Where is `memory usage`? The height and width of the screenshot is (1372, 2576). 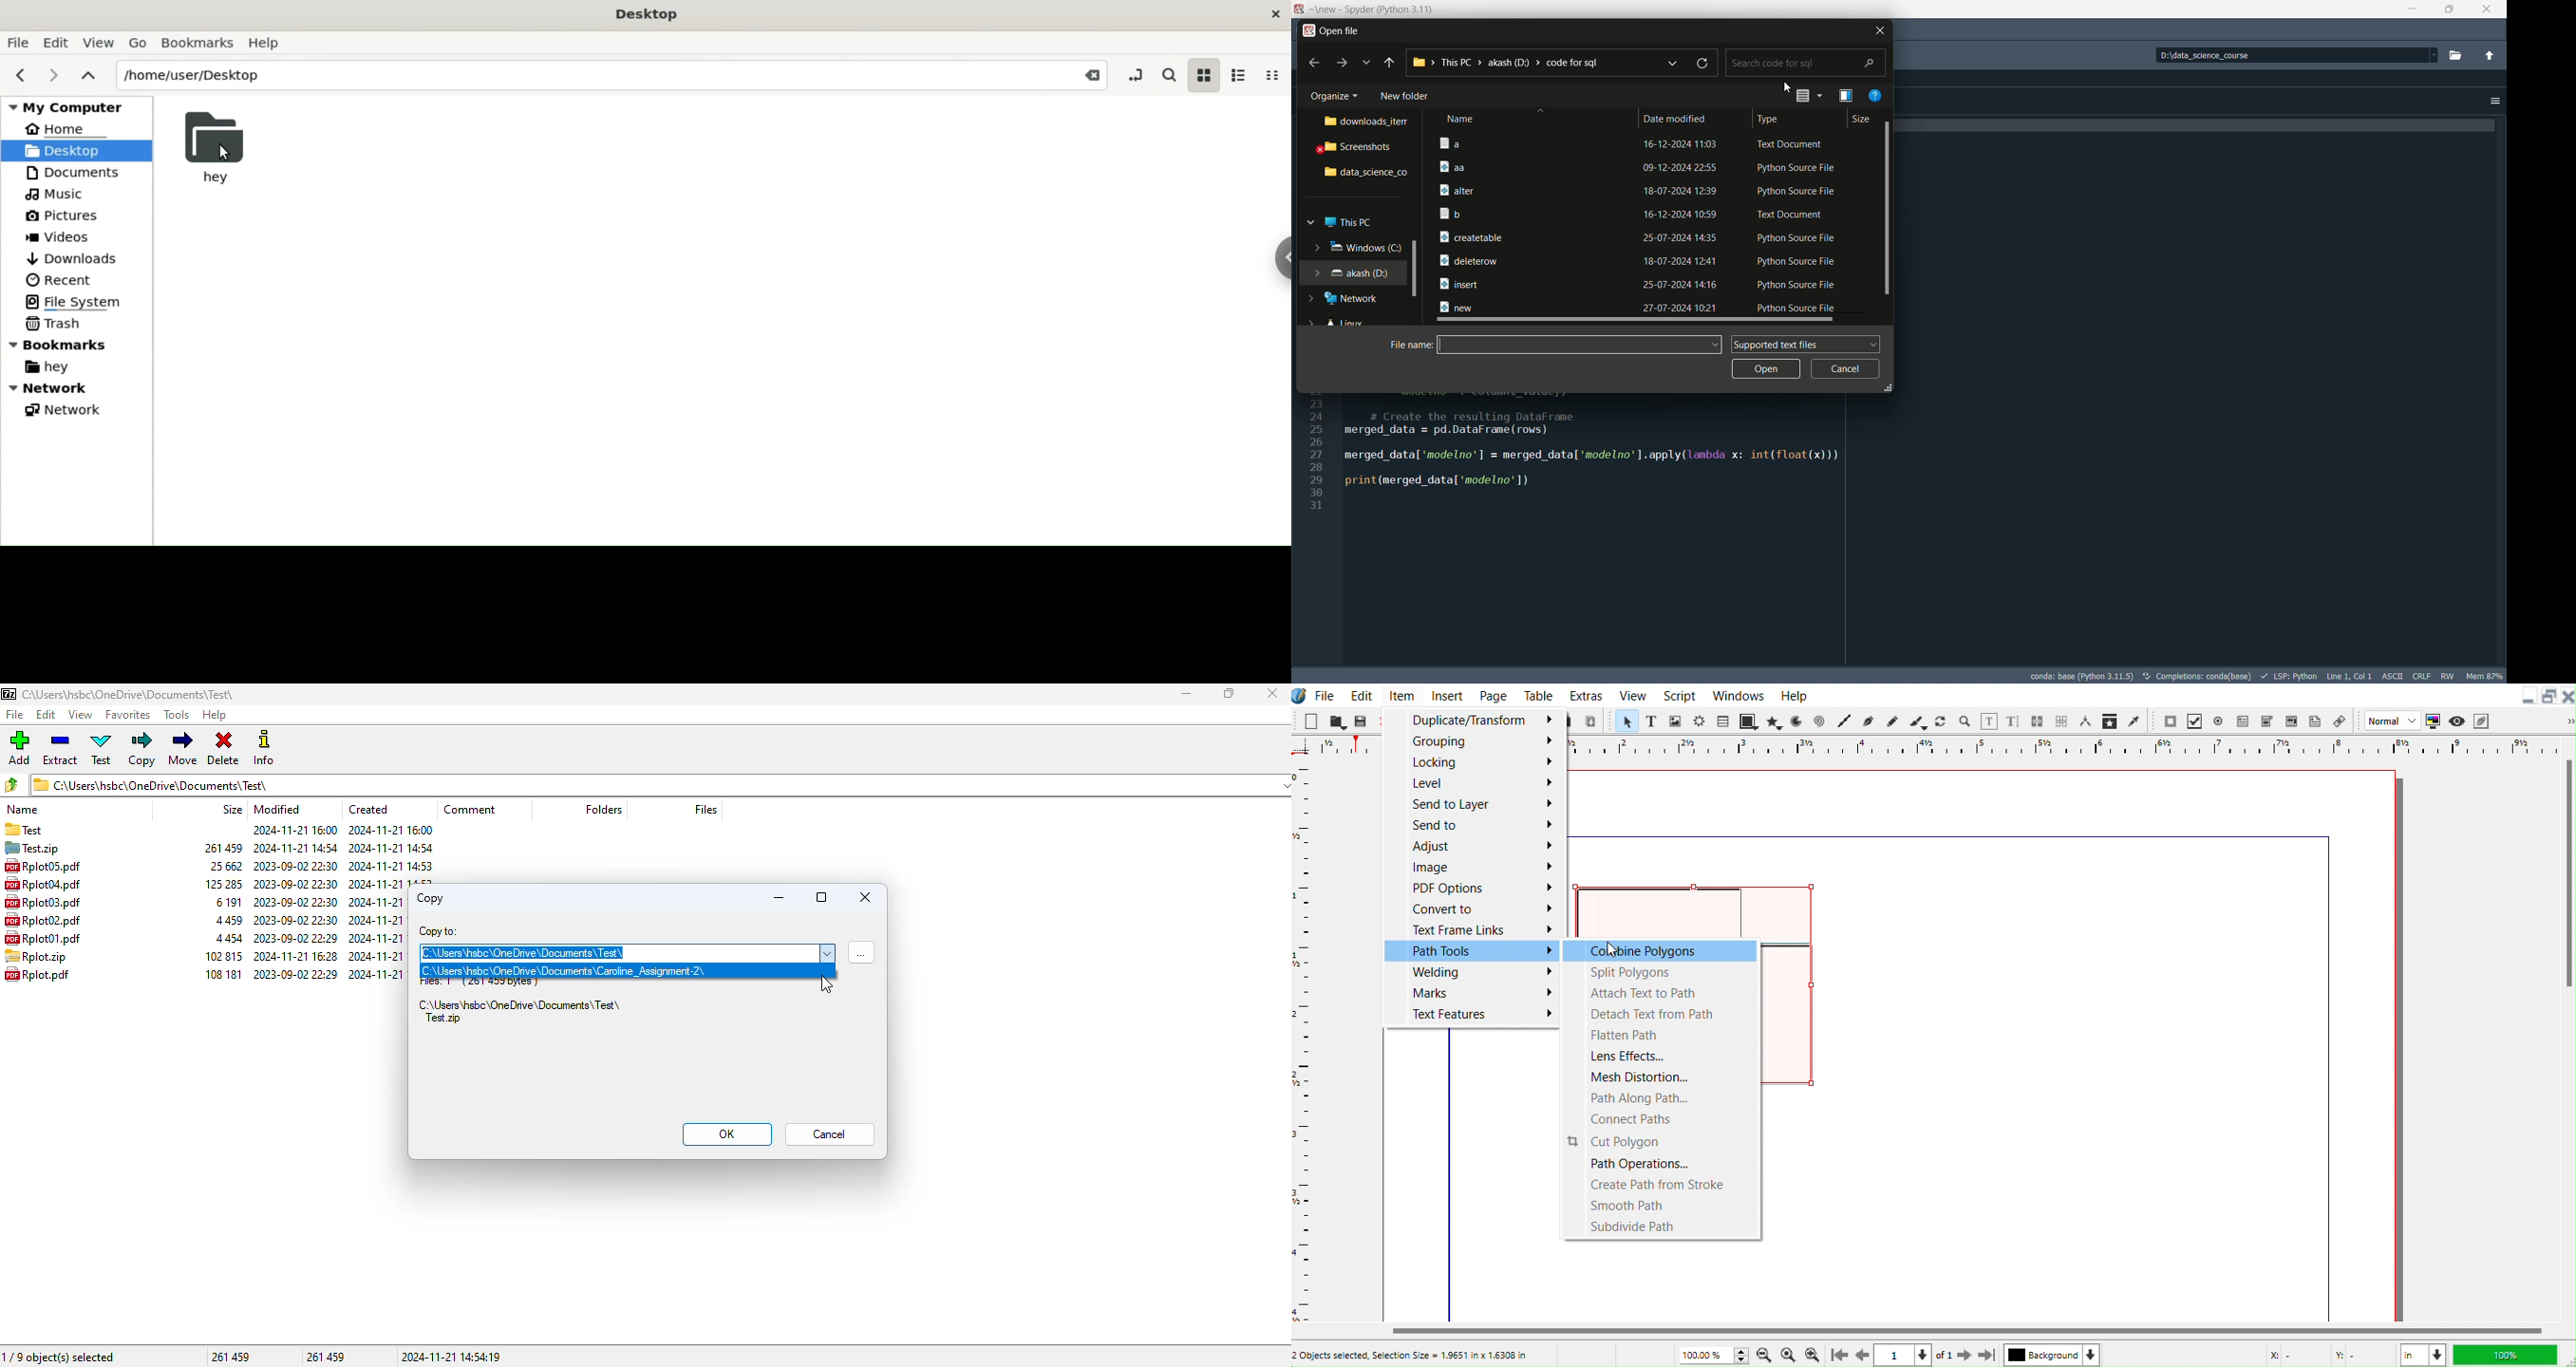
memory usage is located at coordinates (2485, 676).